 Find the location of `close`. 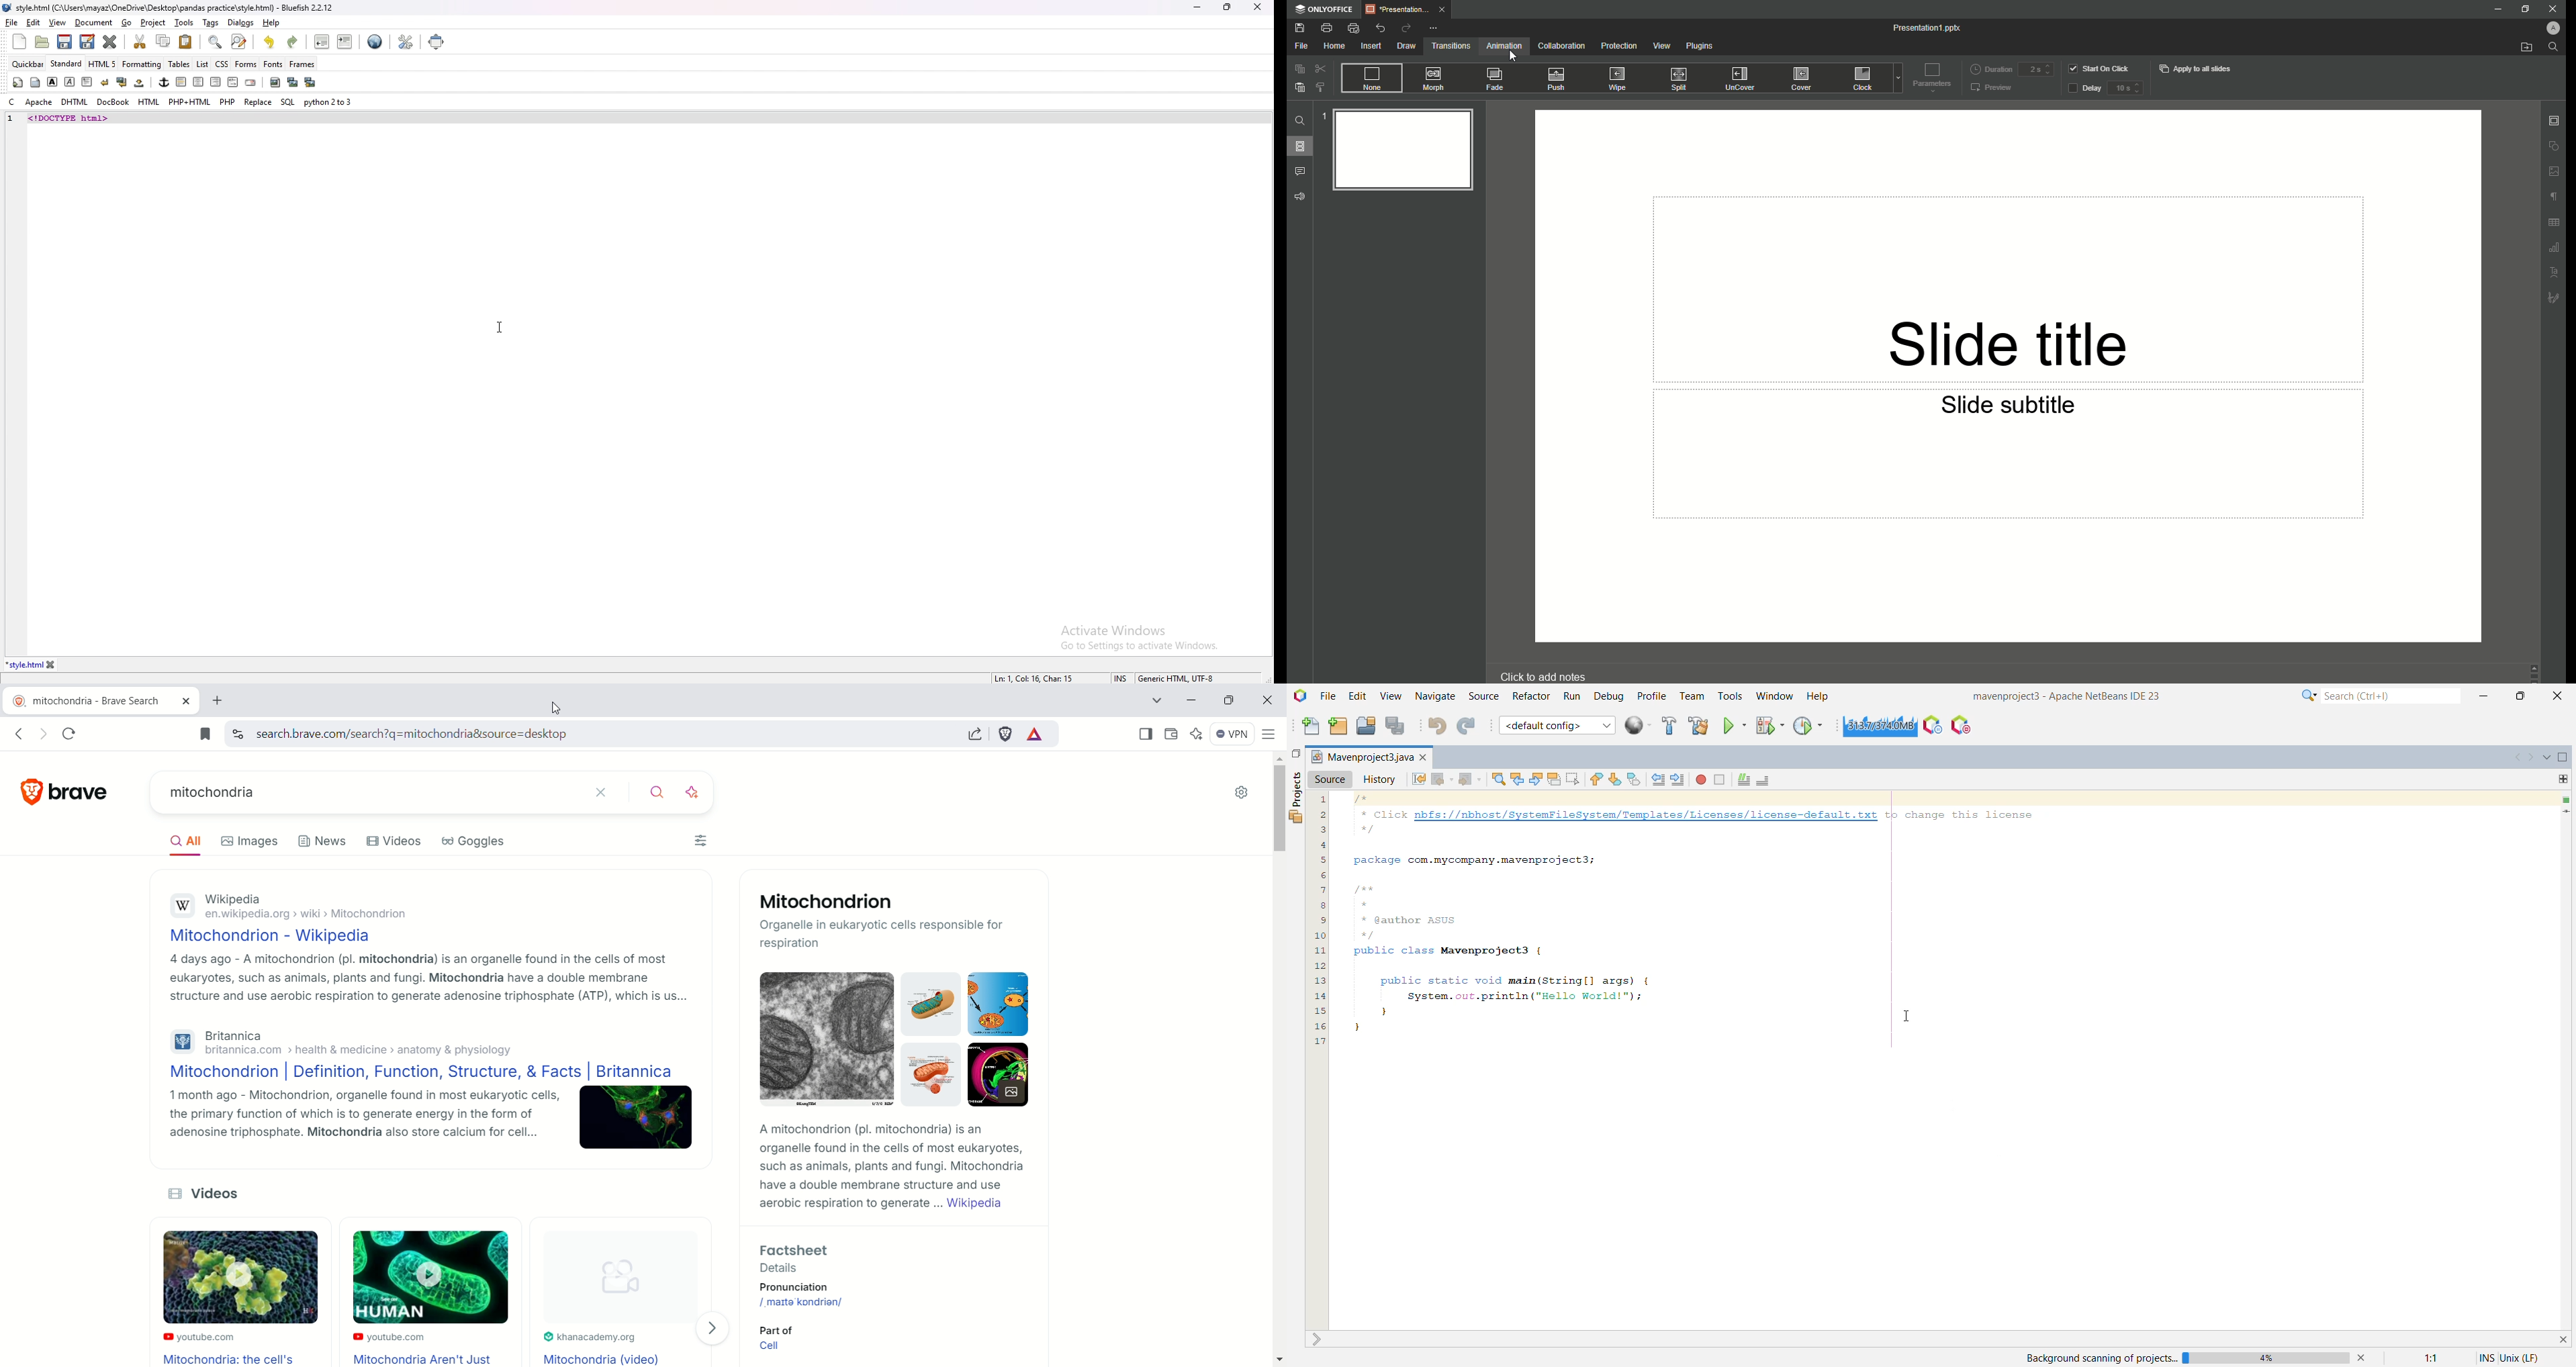

close is located at coordinates (1258, 7).